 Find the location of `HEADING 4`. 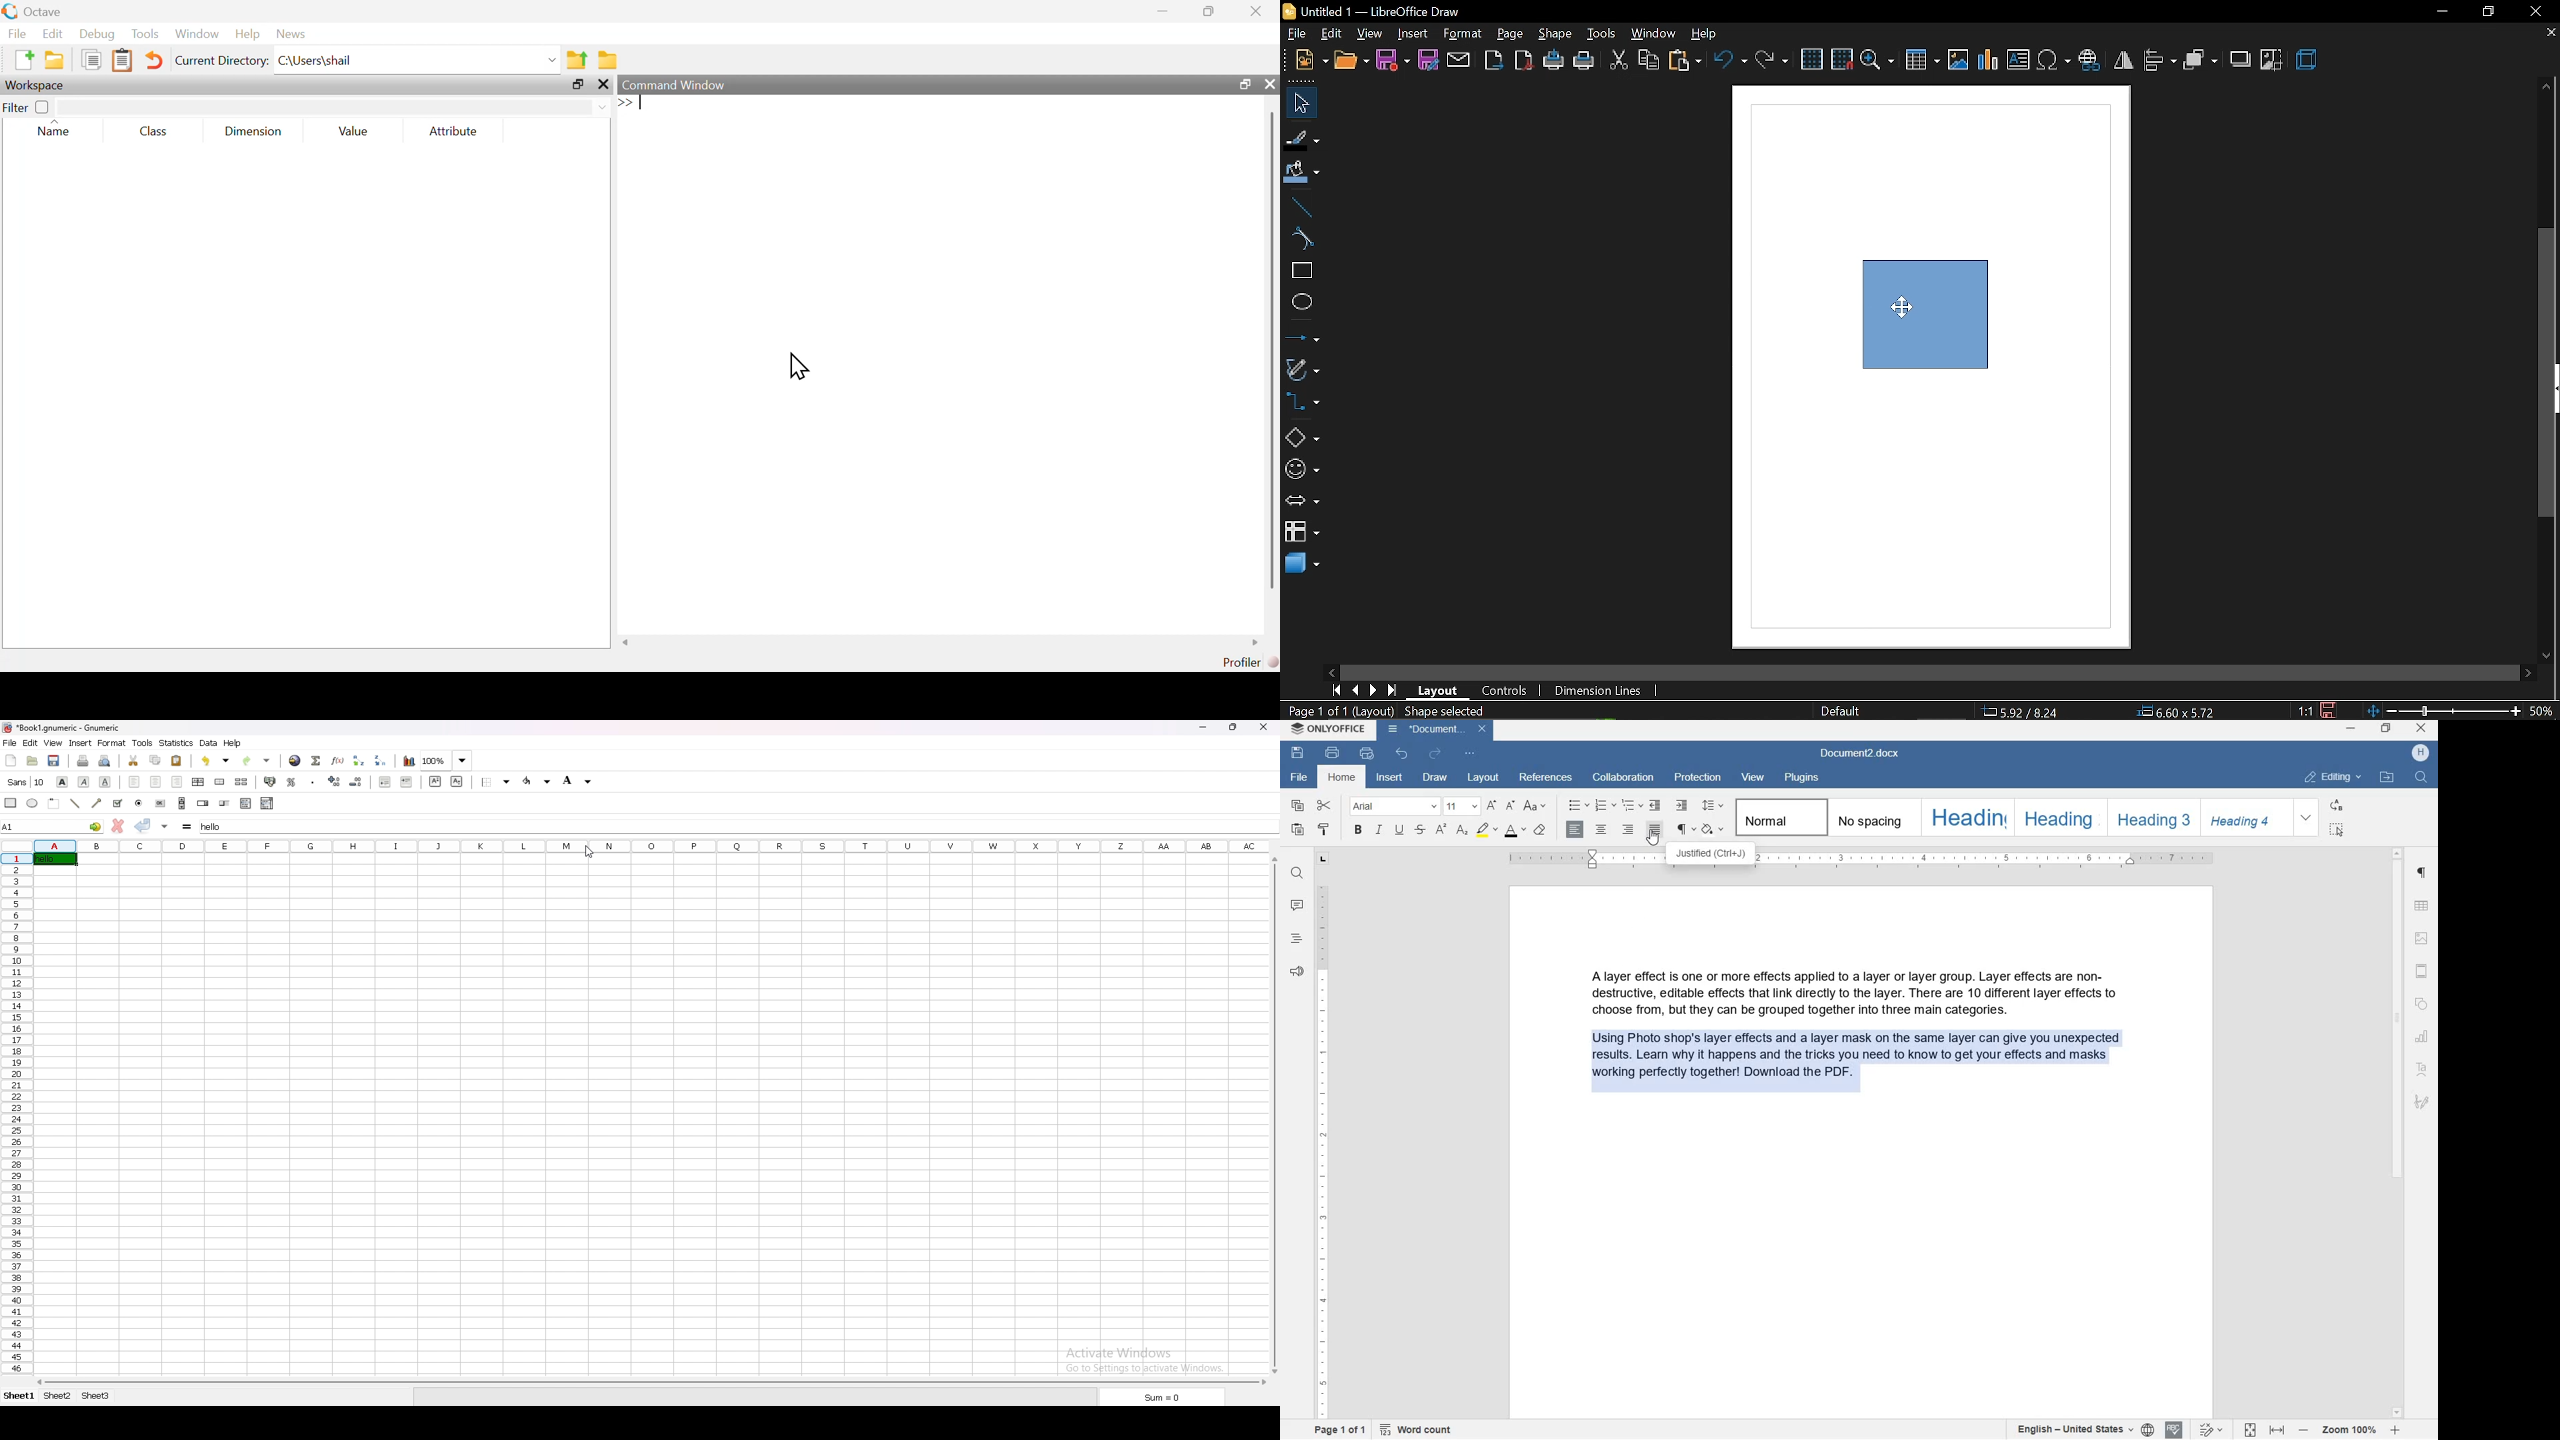

HEADING 4 is located at coordinates (2243, 818).